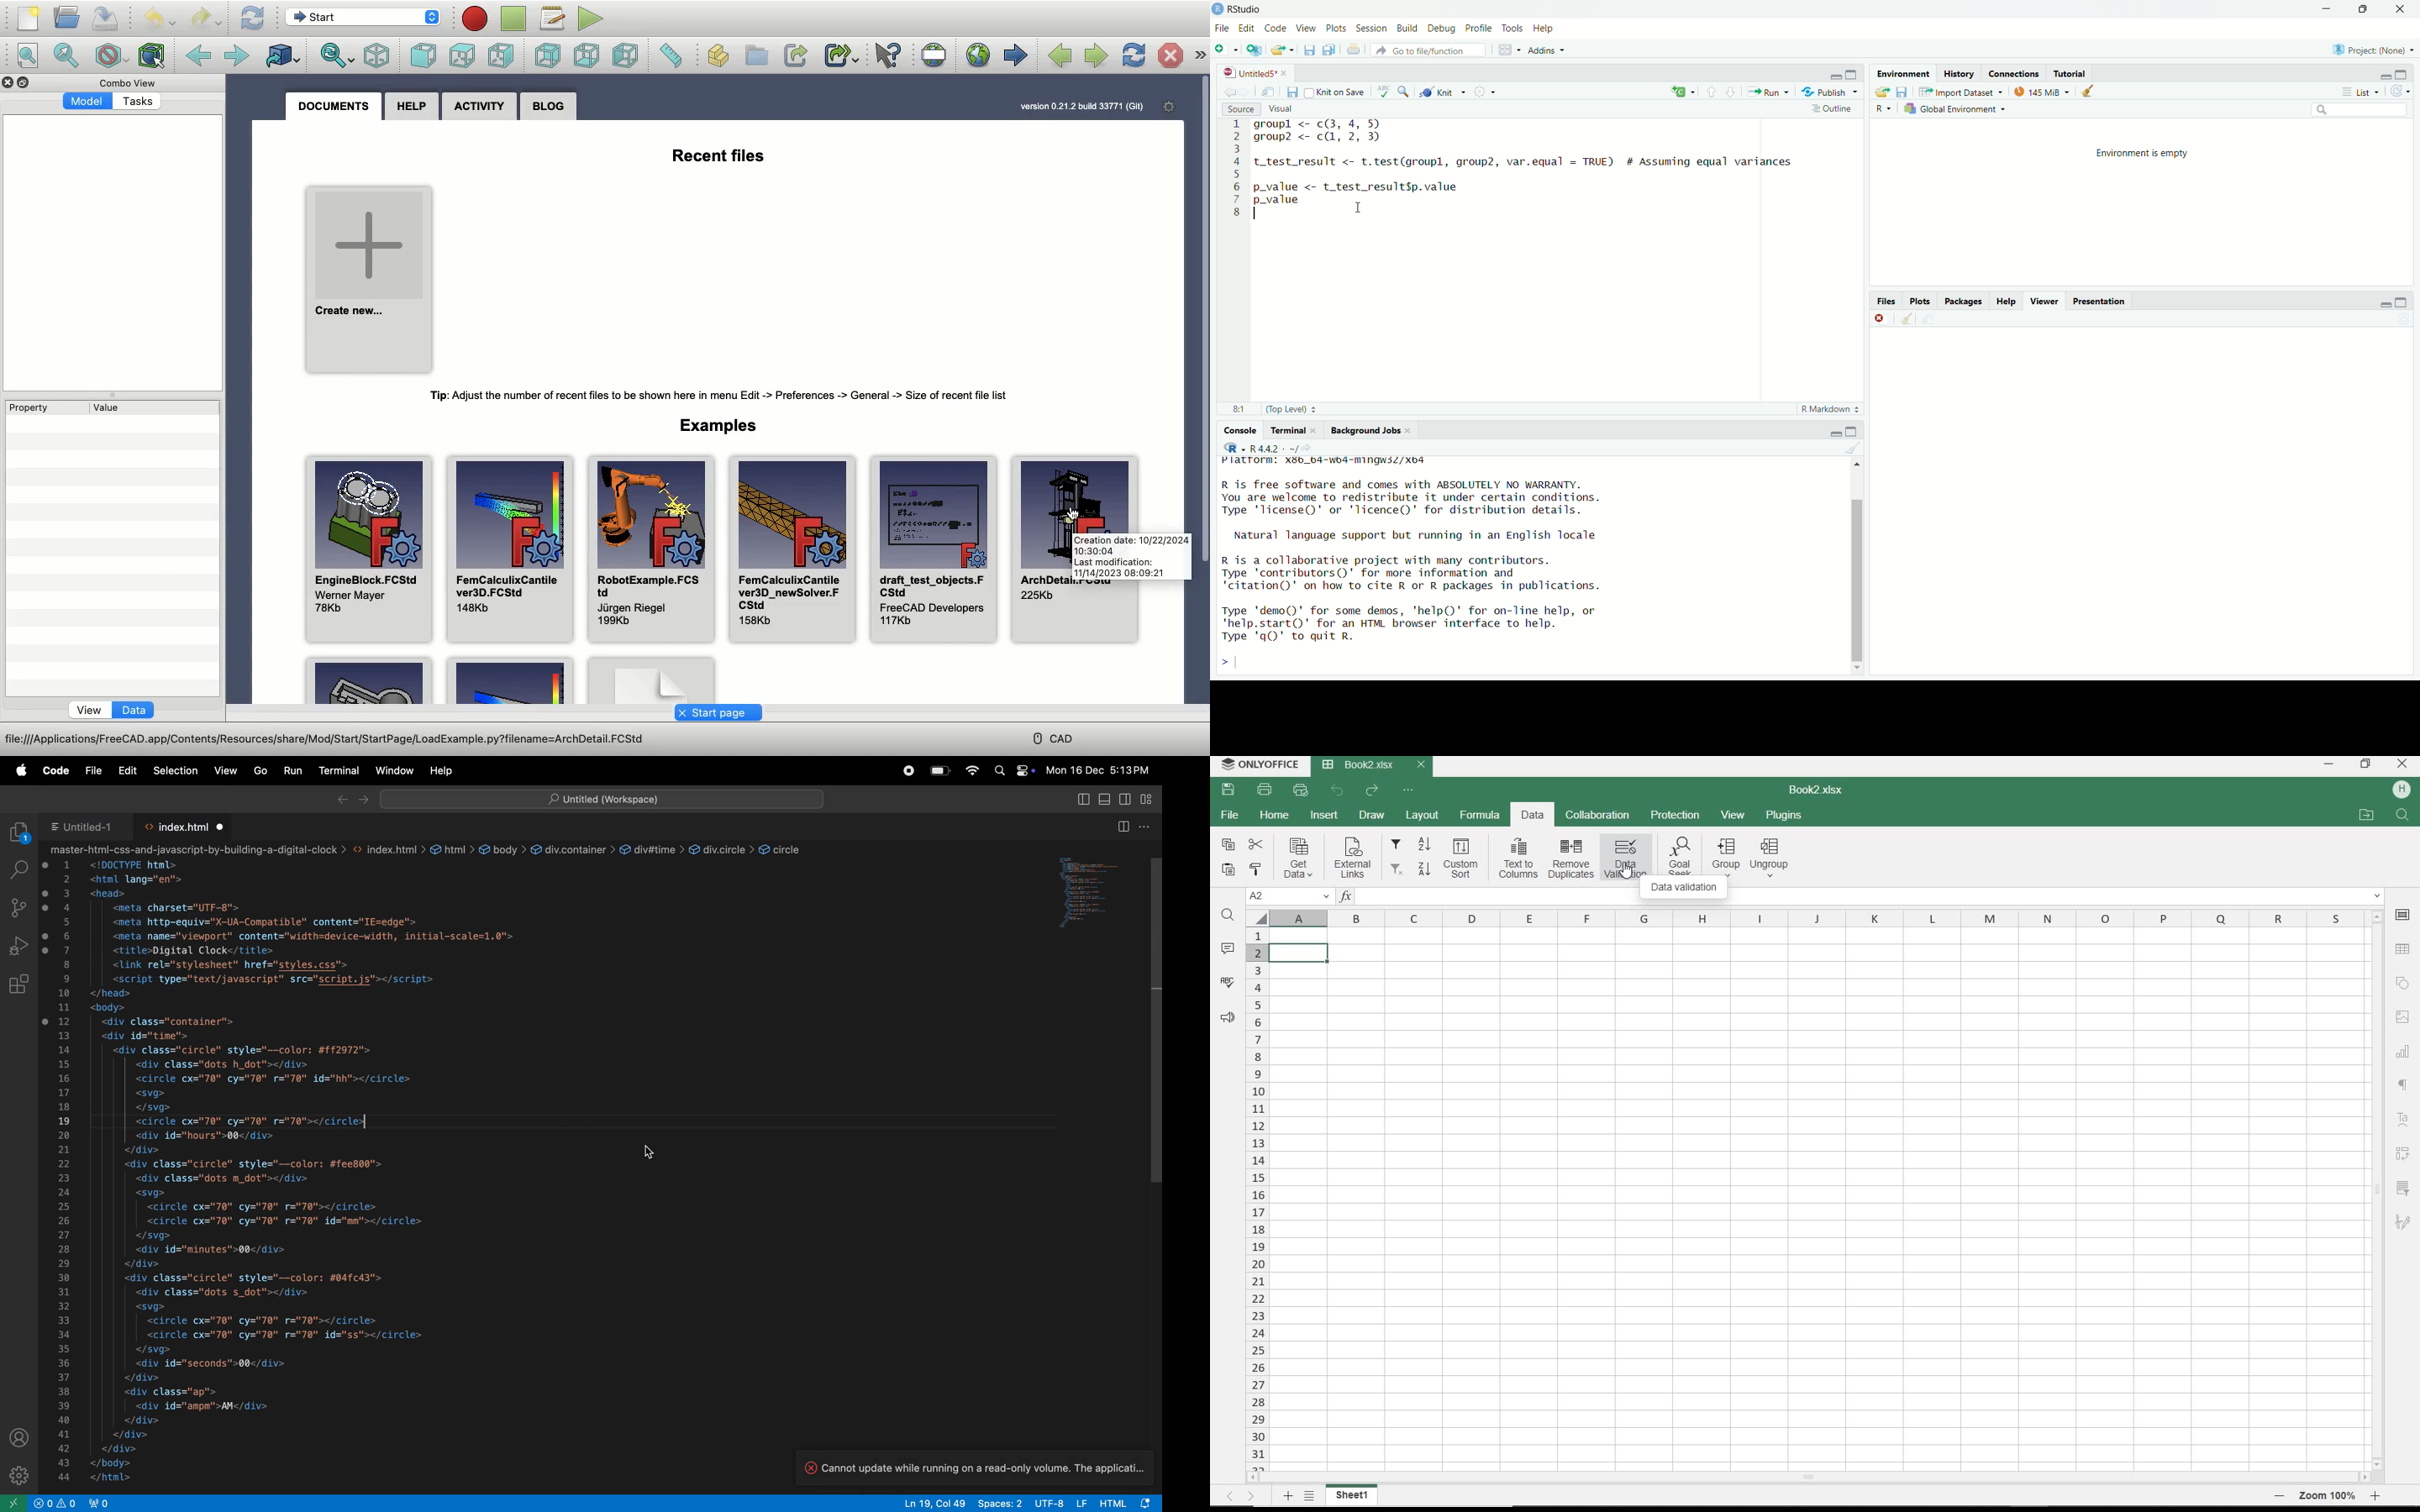  I want to click on Example, so click(368, 681).